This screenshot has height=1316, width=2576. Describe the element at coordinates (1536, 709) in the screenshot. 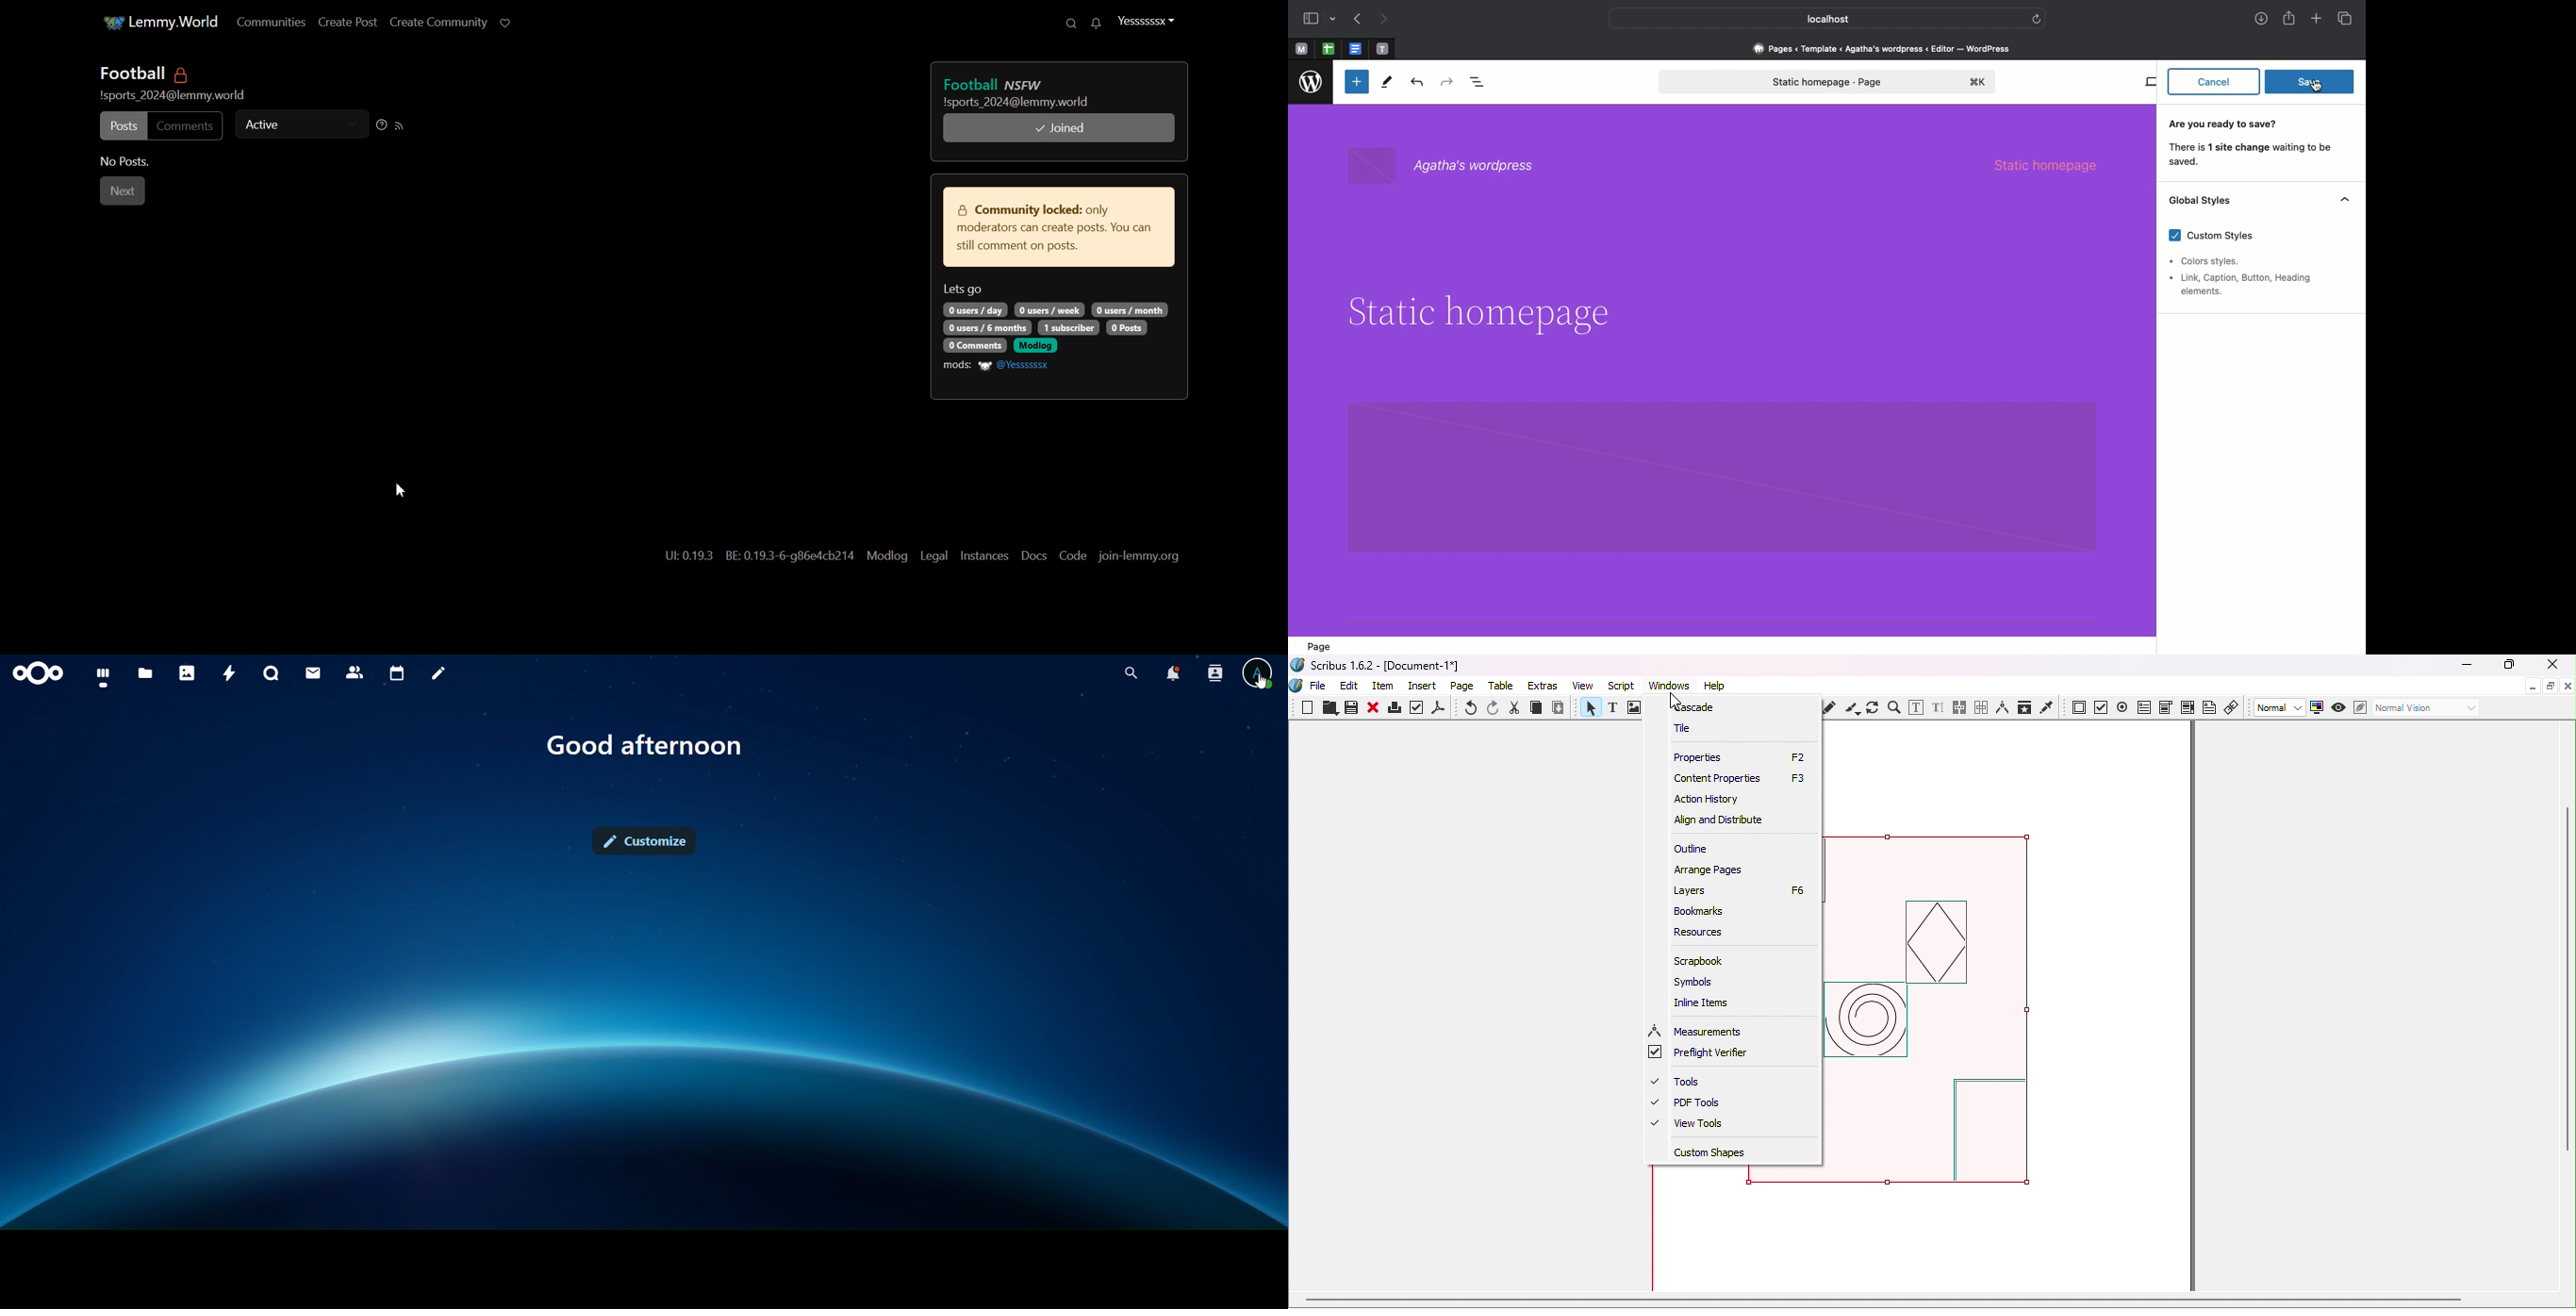

I see `Copy` at that location.